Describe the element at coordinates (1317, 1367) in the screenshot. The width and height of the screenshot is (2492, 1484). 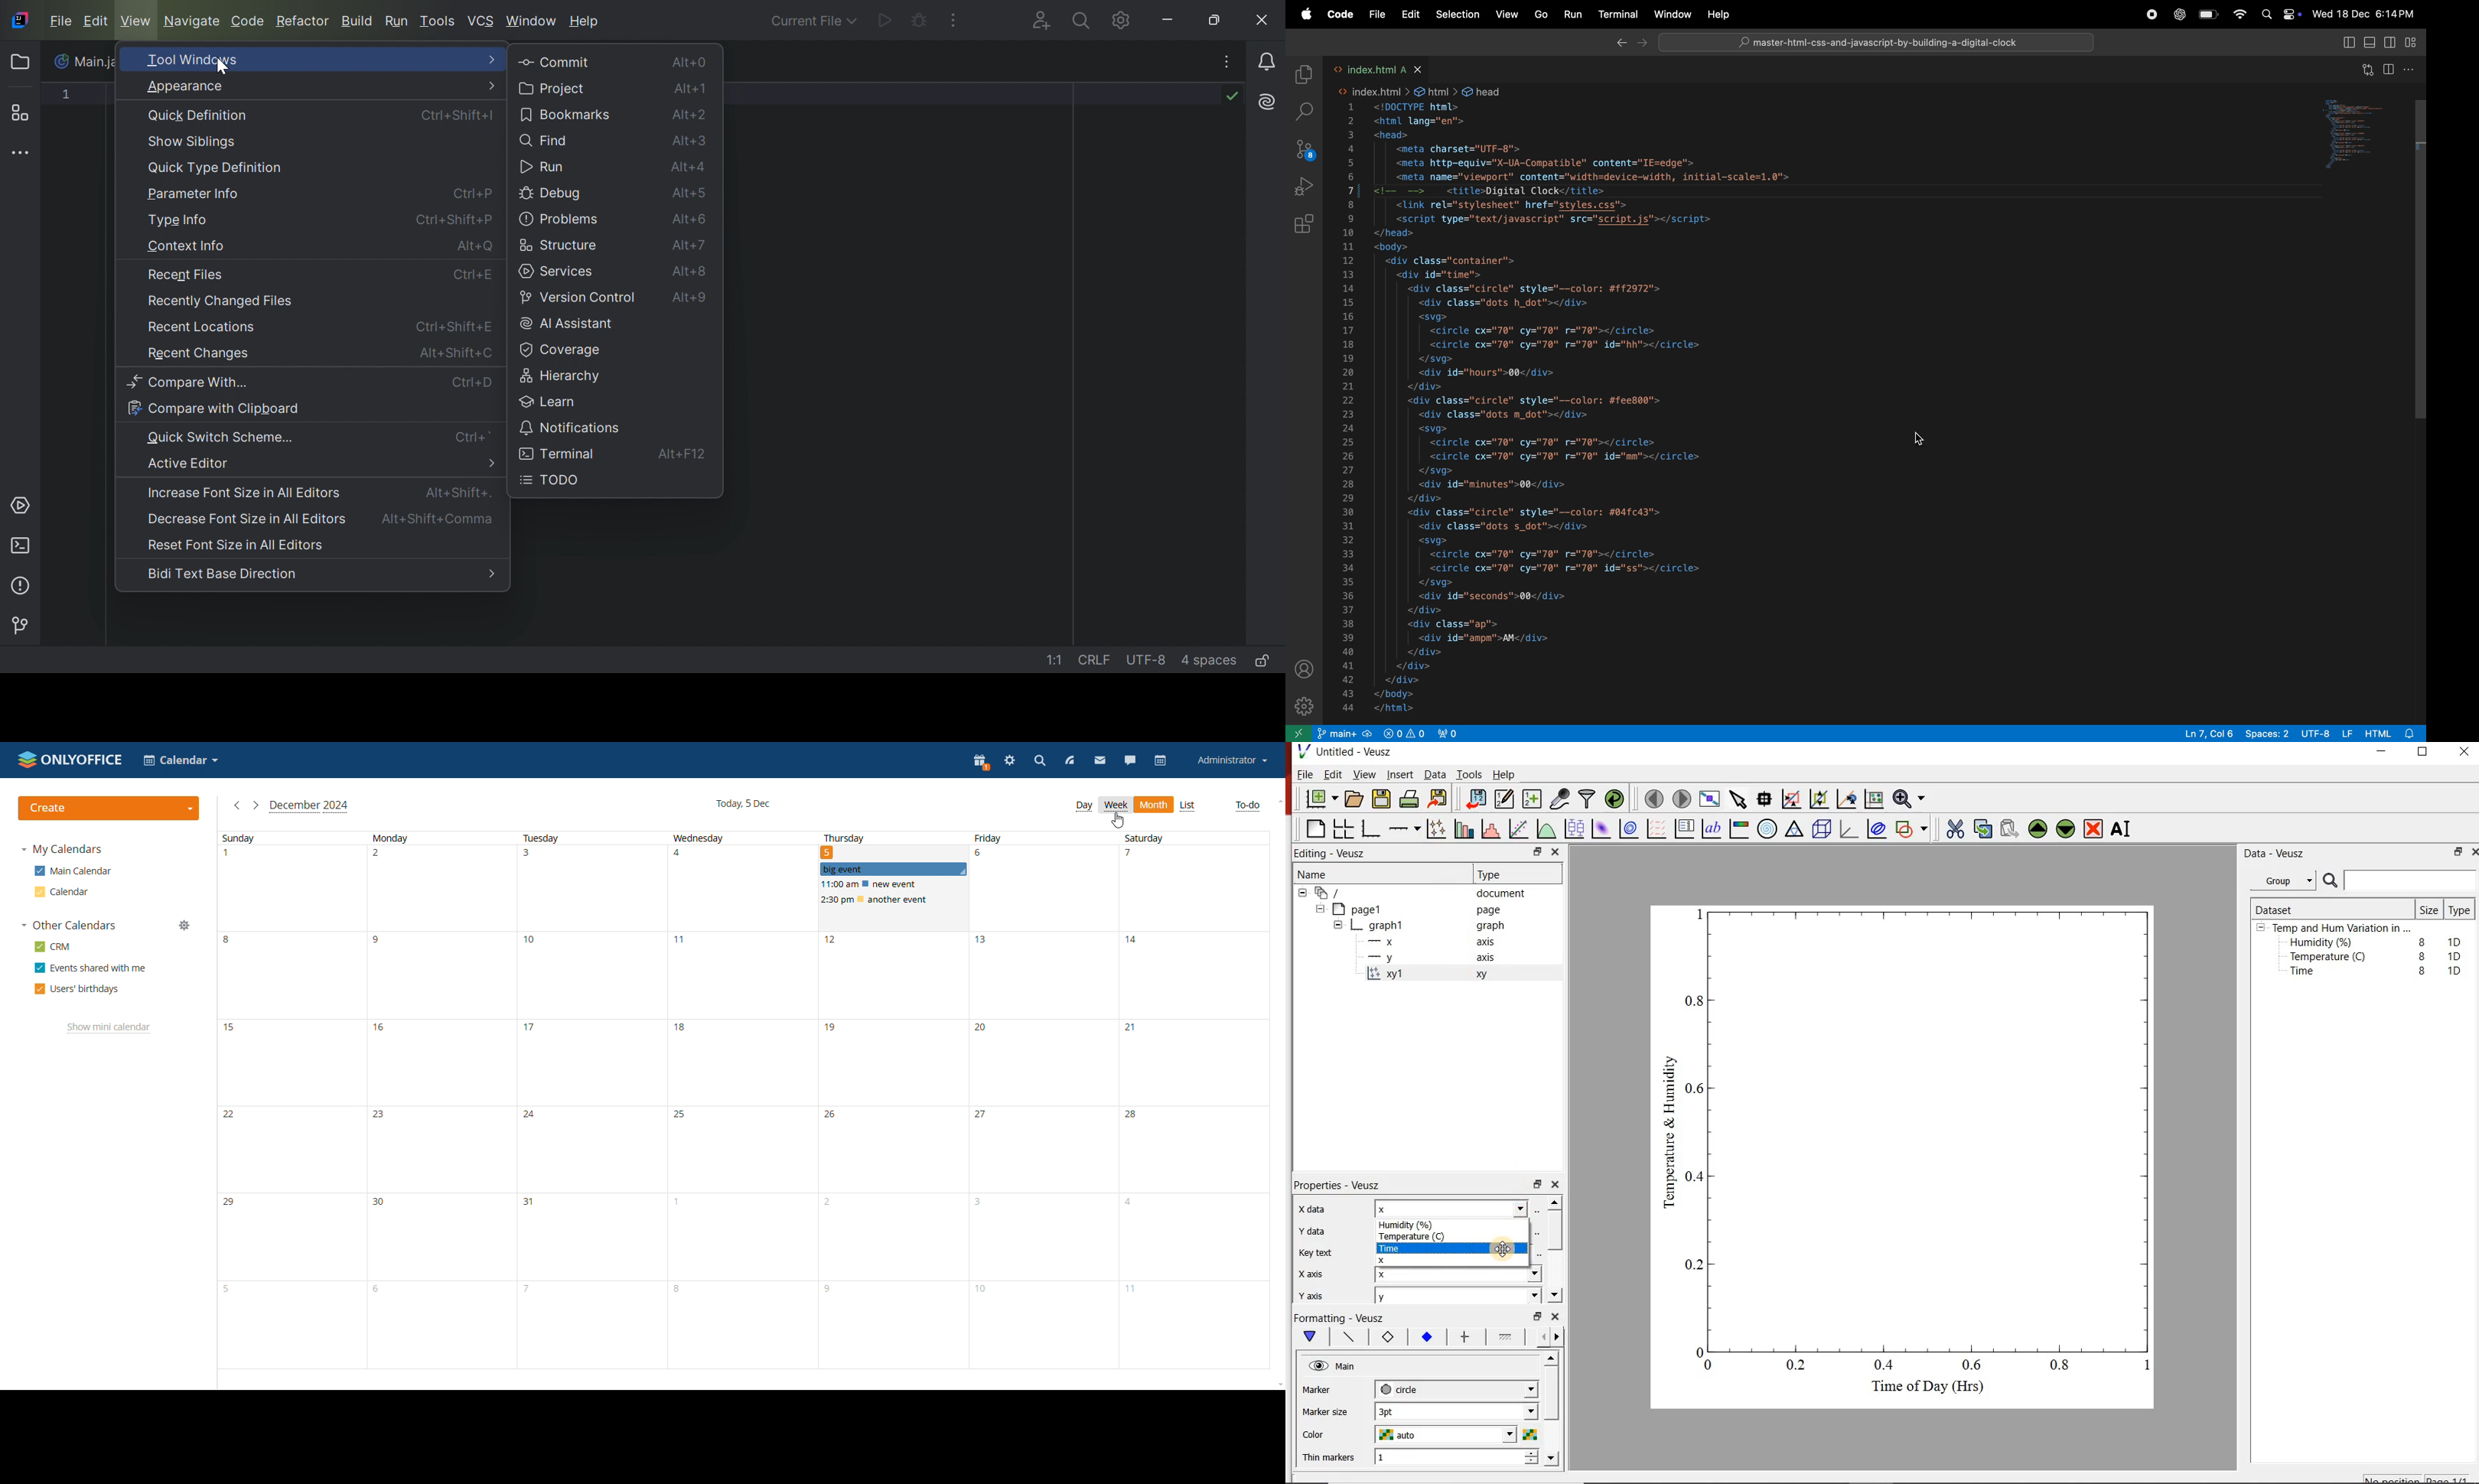
I see `visible (click to hide, set Hide to true)` at that location.